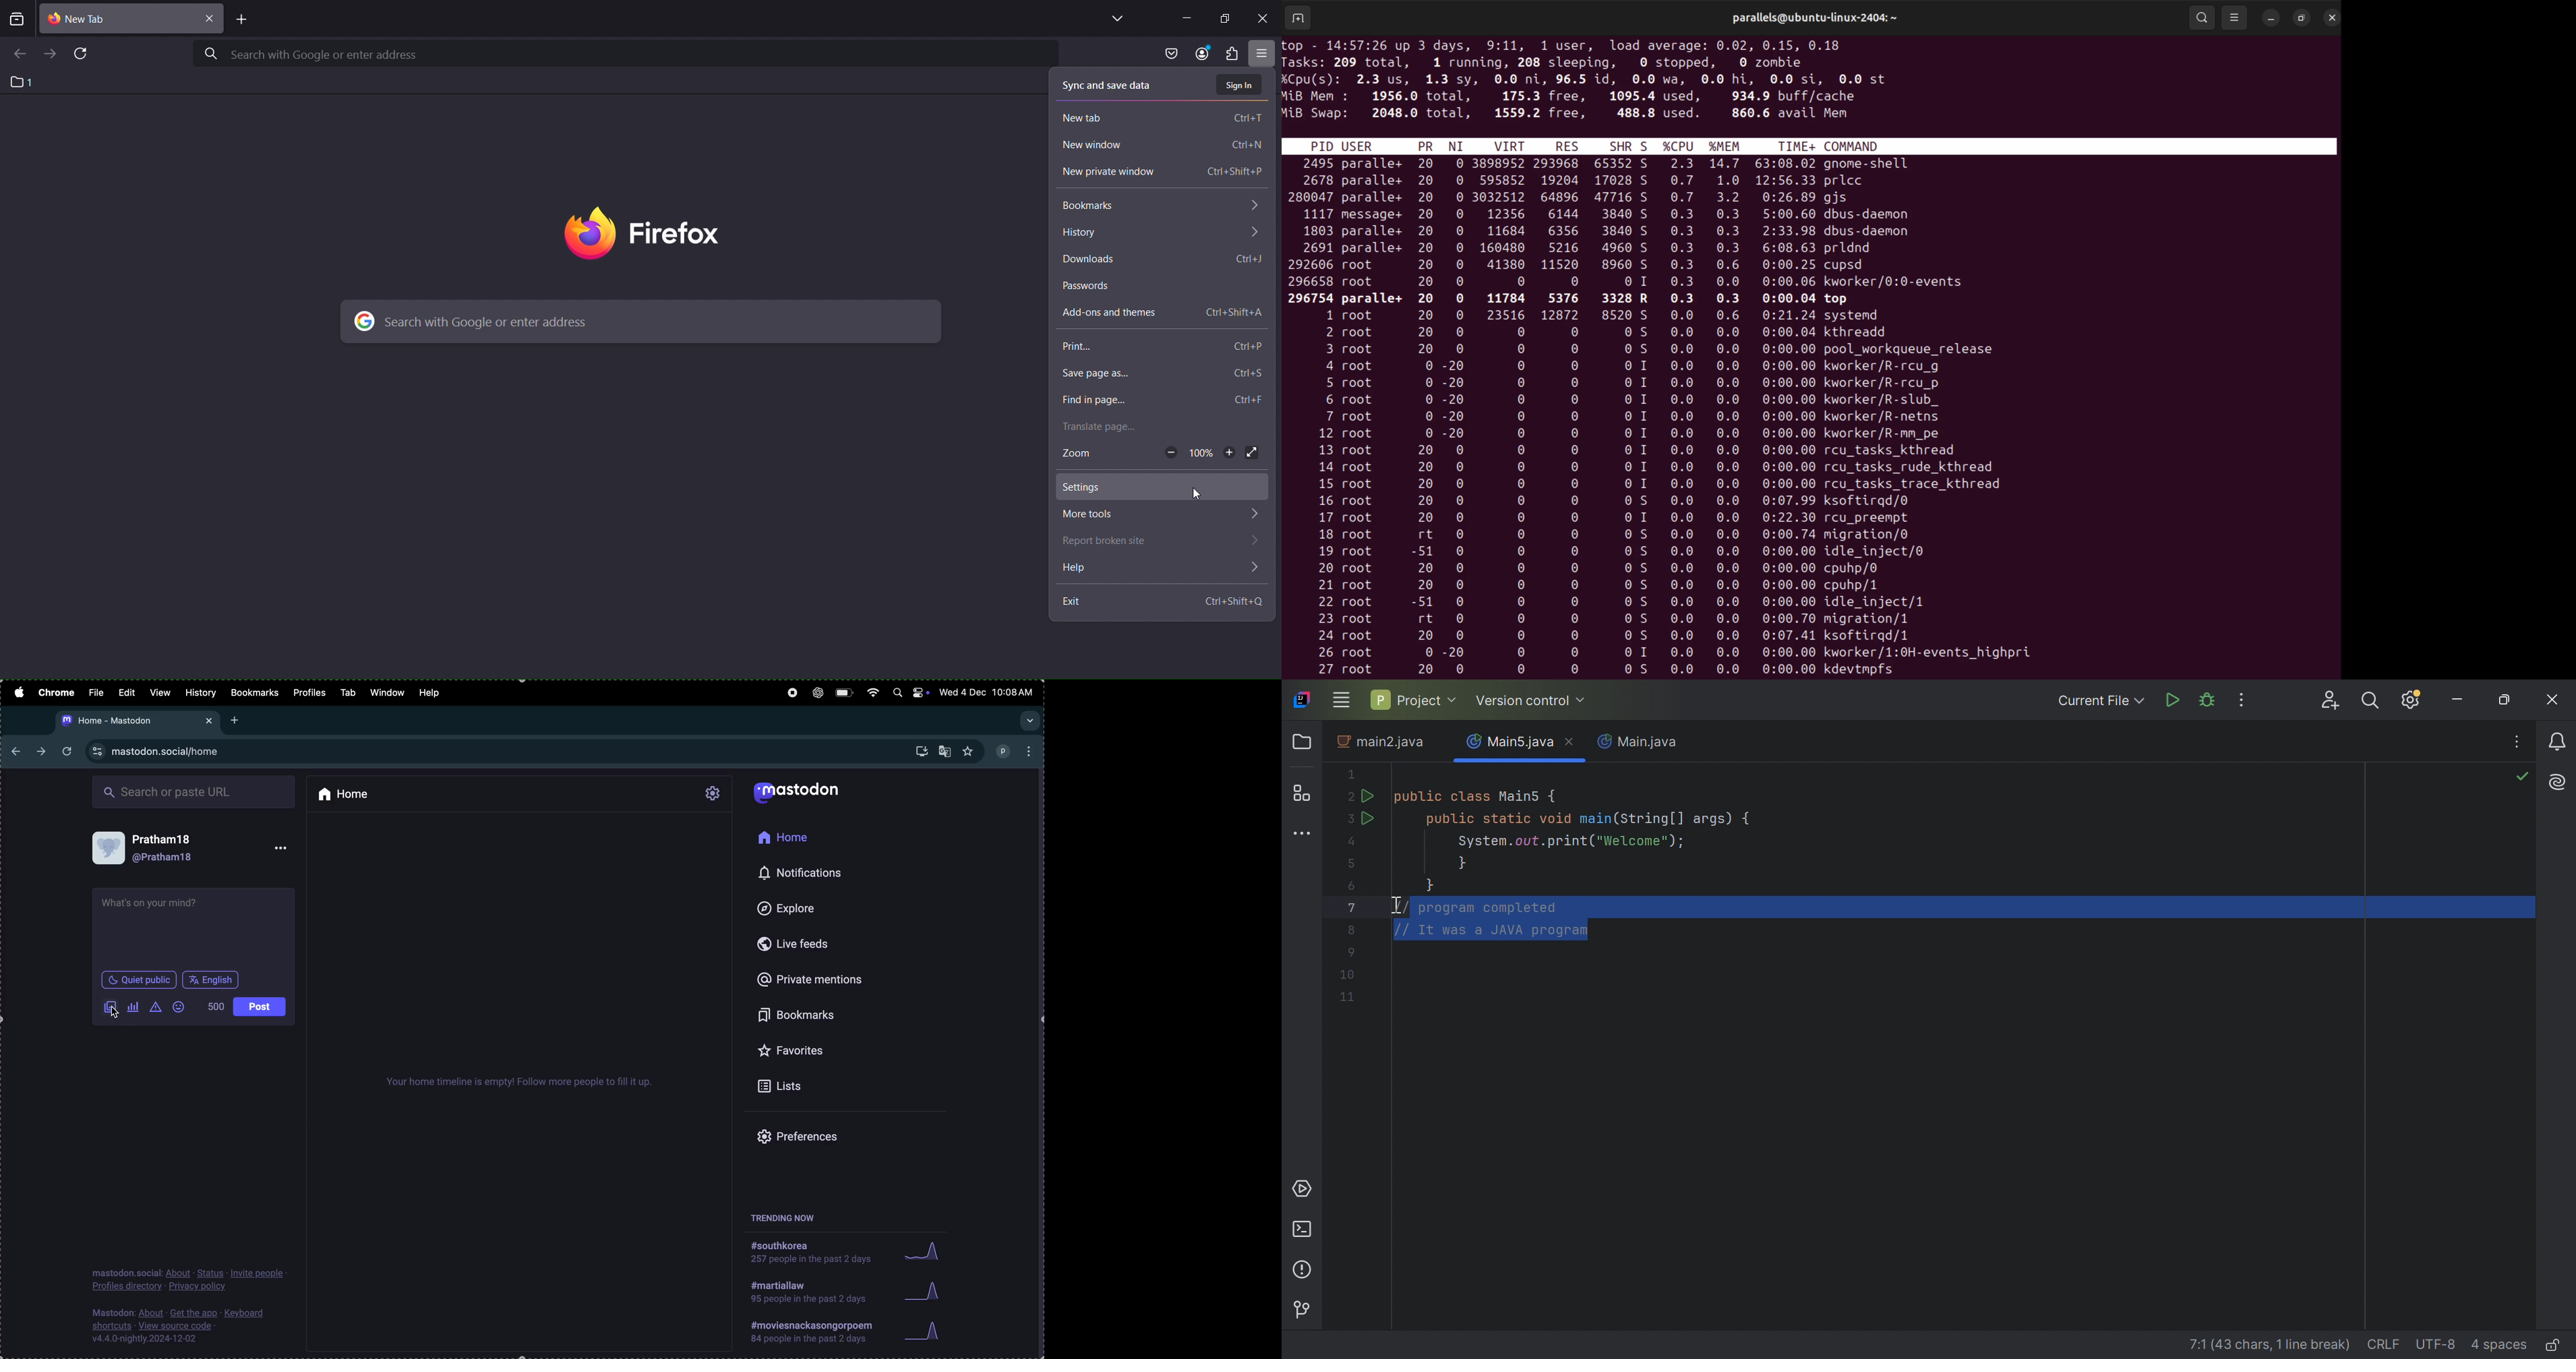 The height and width of the screenshot is (1372, 2576). Describe the element at coordinates (17, 691) in the screenshot. I see `apple menu` at that location.